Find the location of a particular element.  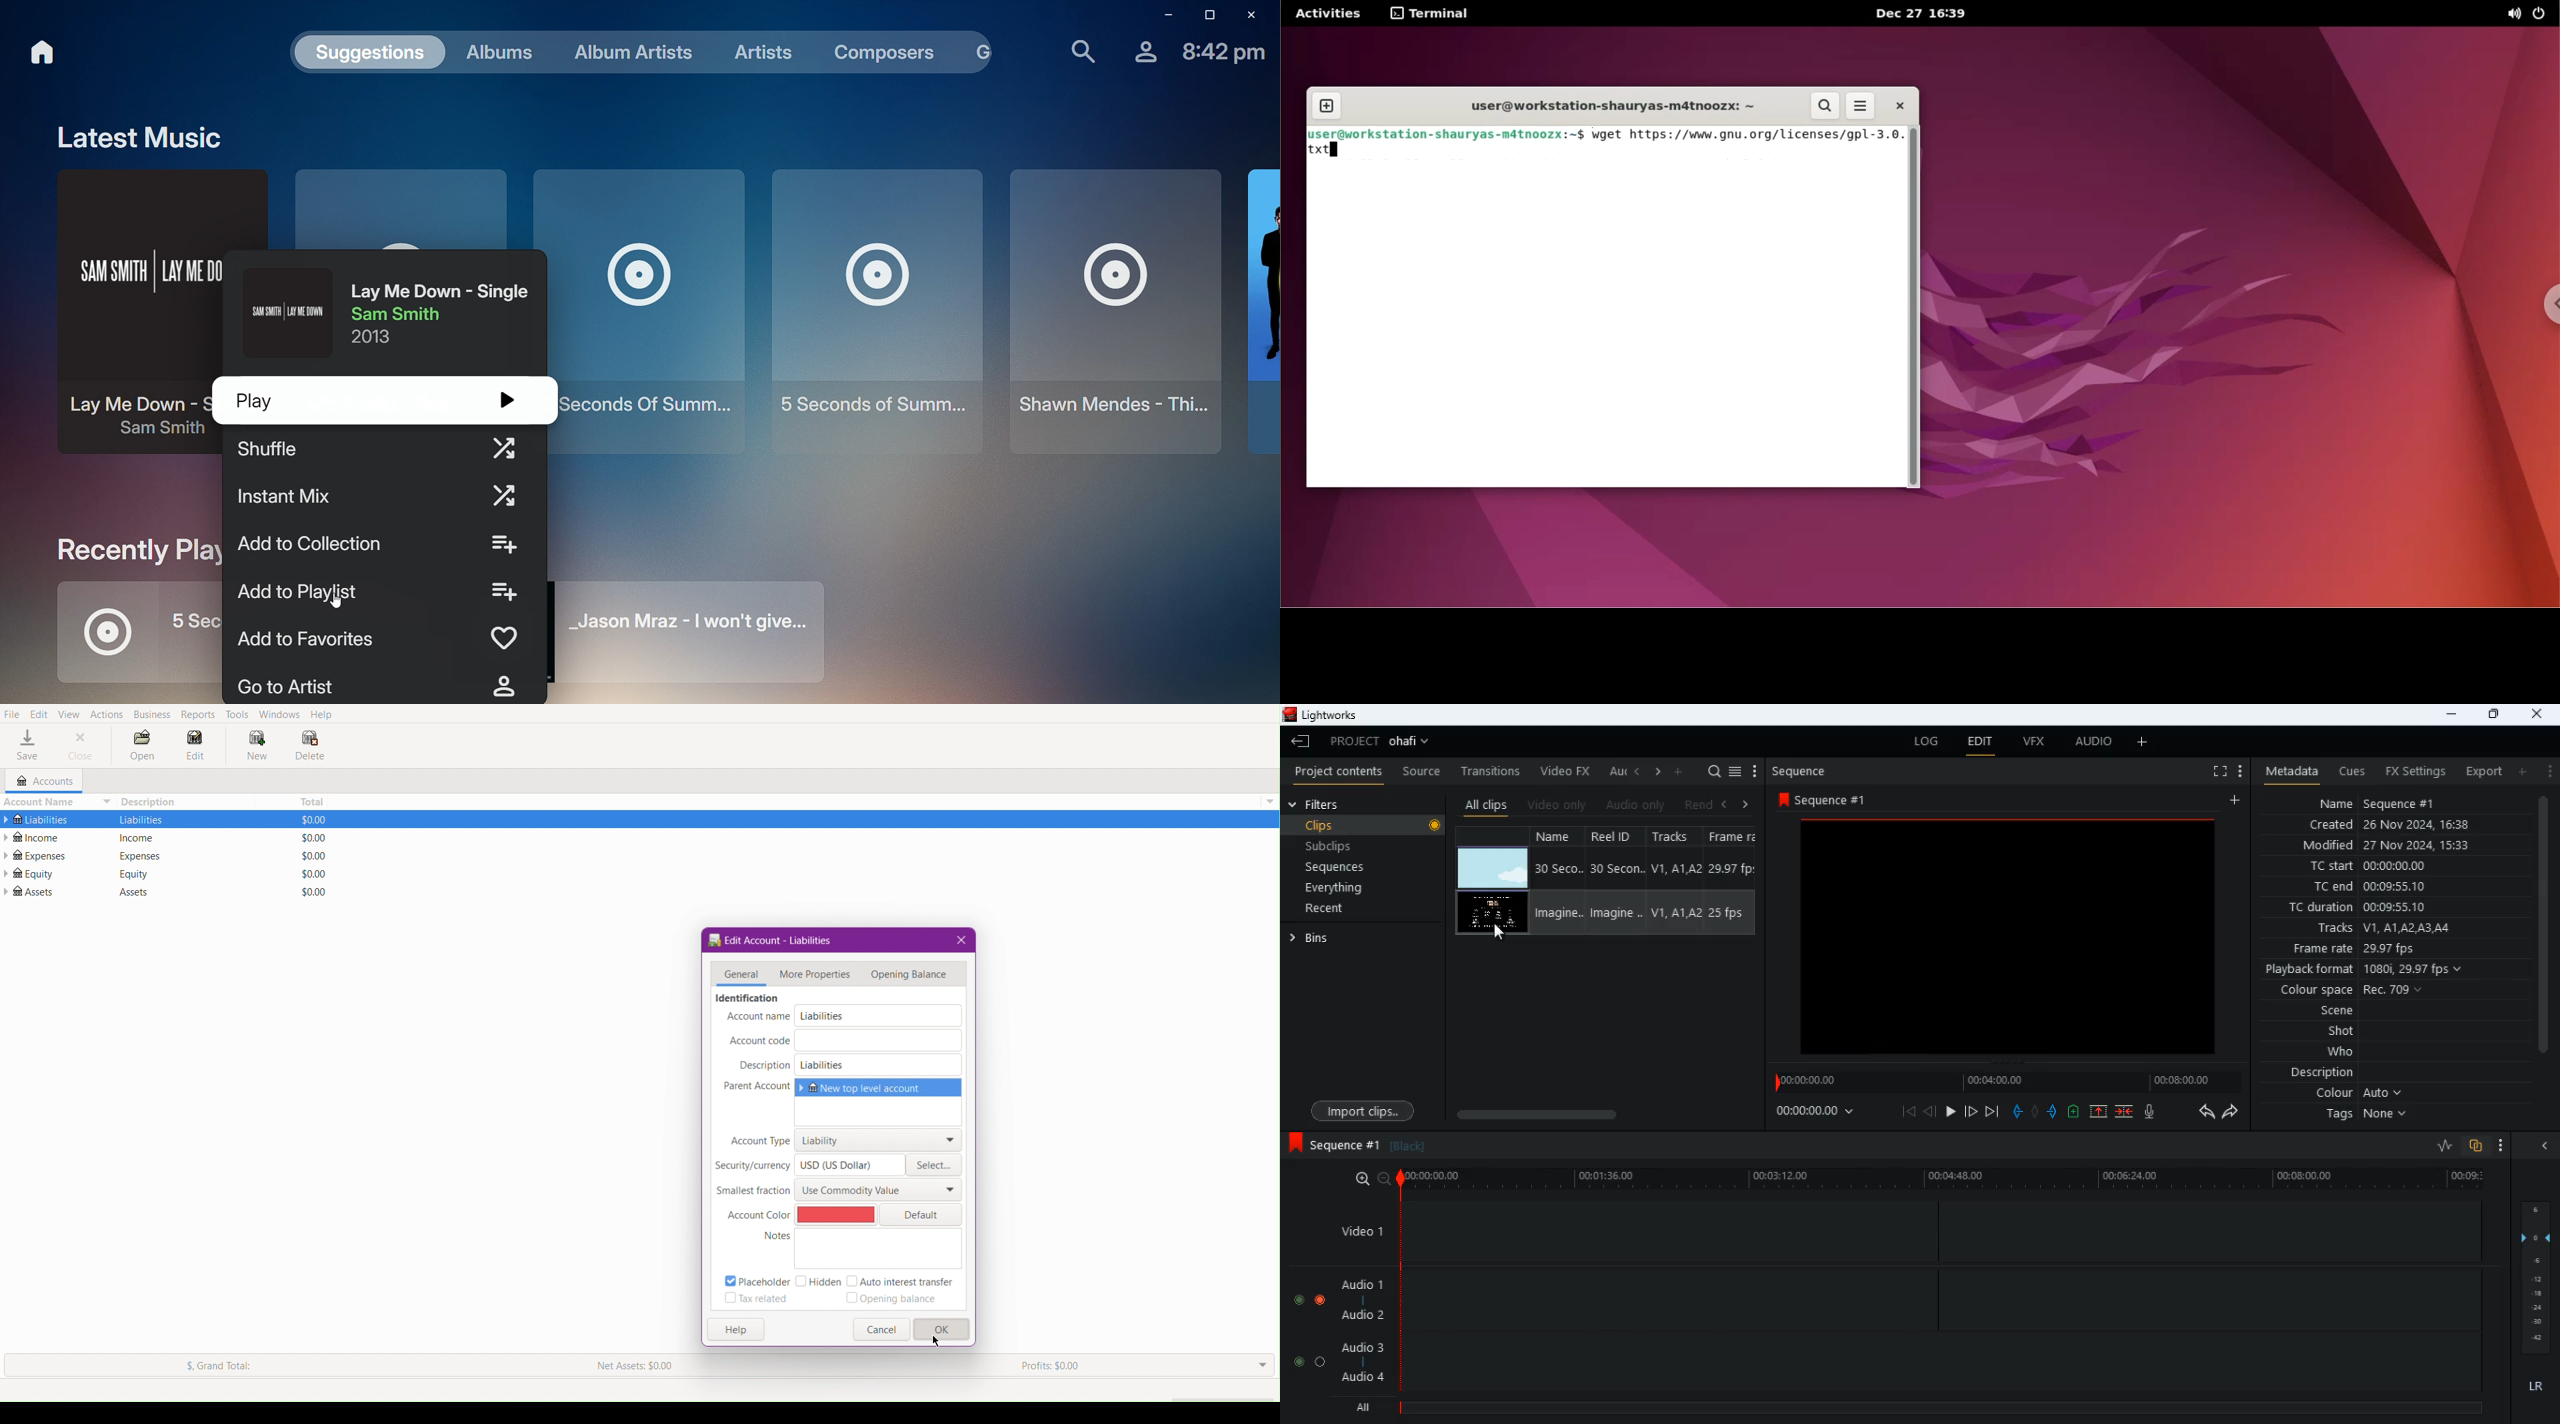

$0.00 is located at coordinates (308, 819).